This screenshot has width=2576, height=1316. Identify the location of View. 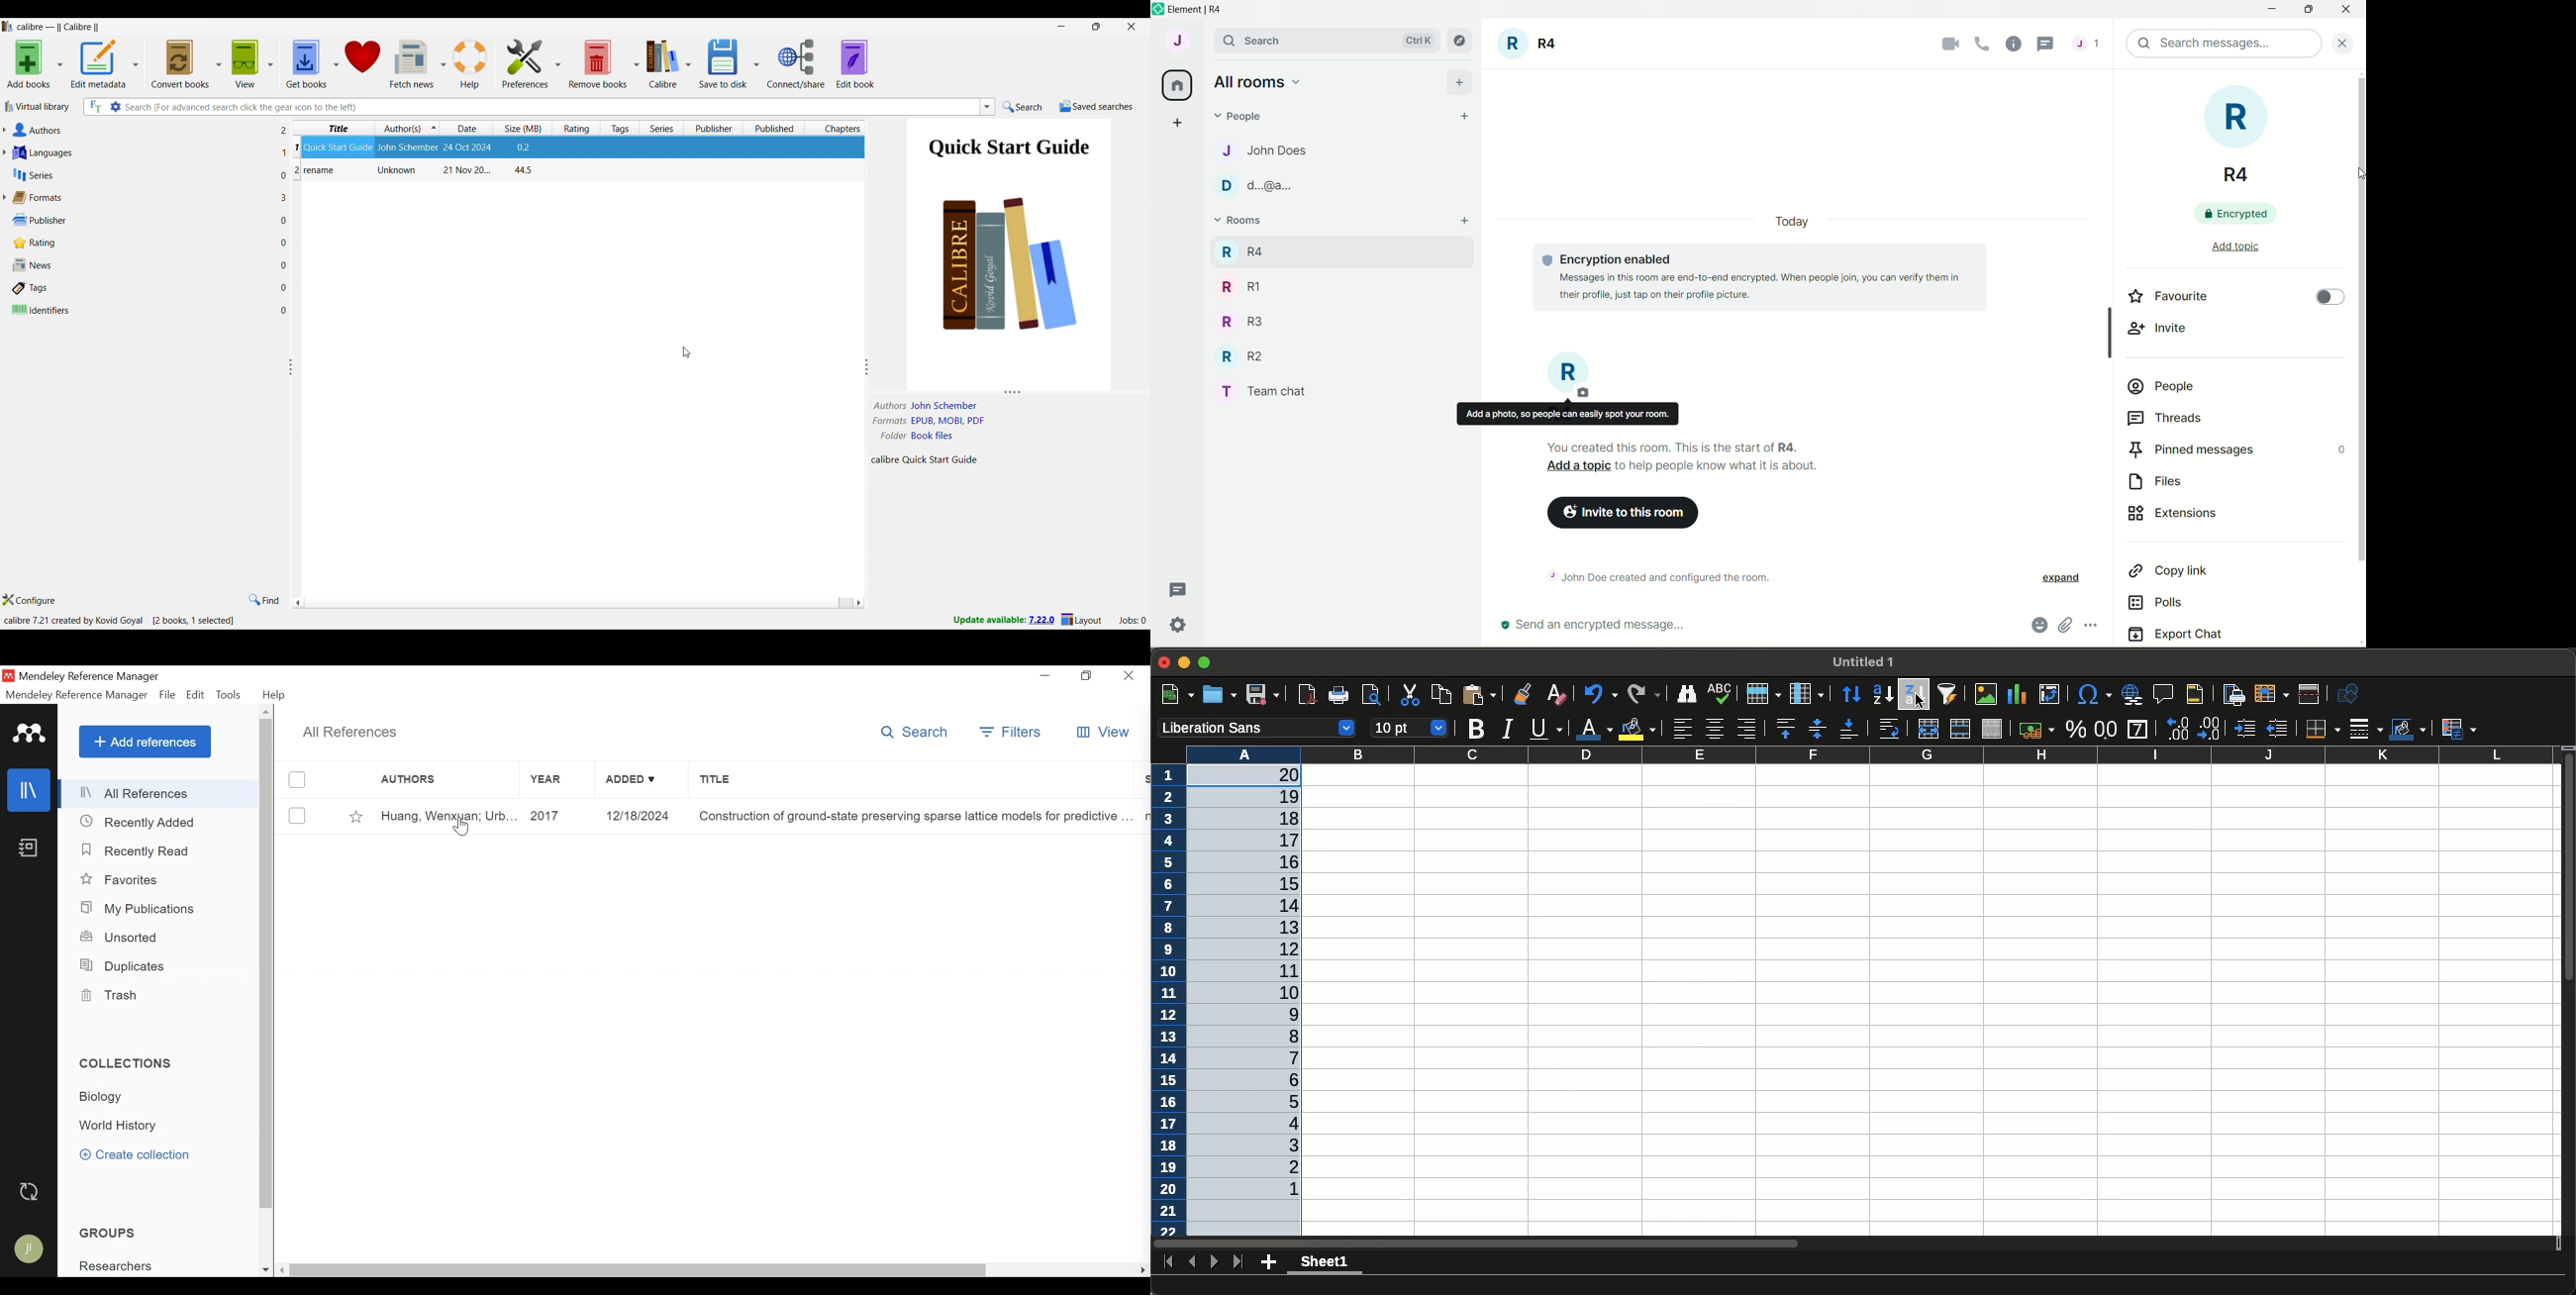
(1102, 731).